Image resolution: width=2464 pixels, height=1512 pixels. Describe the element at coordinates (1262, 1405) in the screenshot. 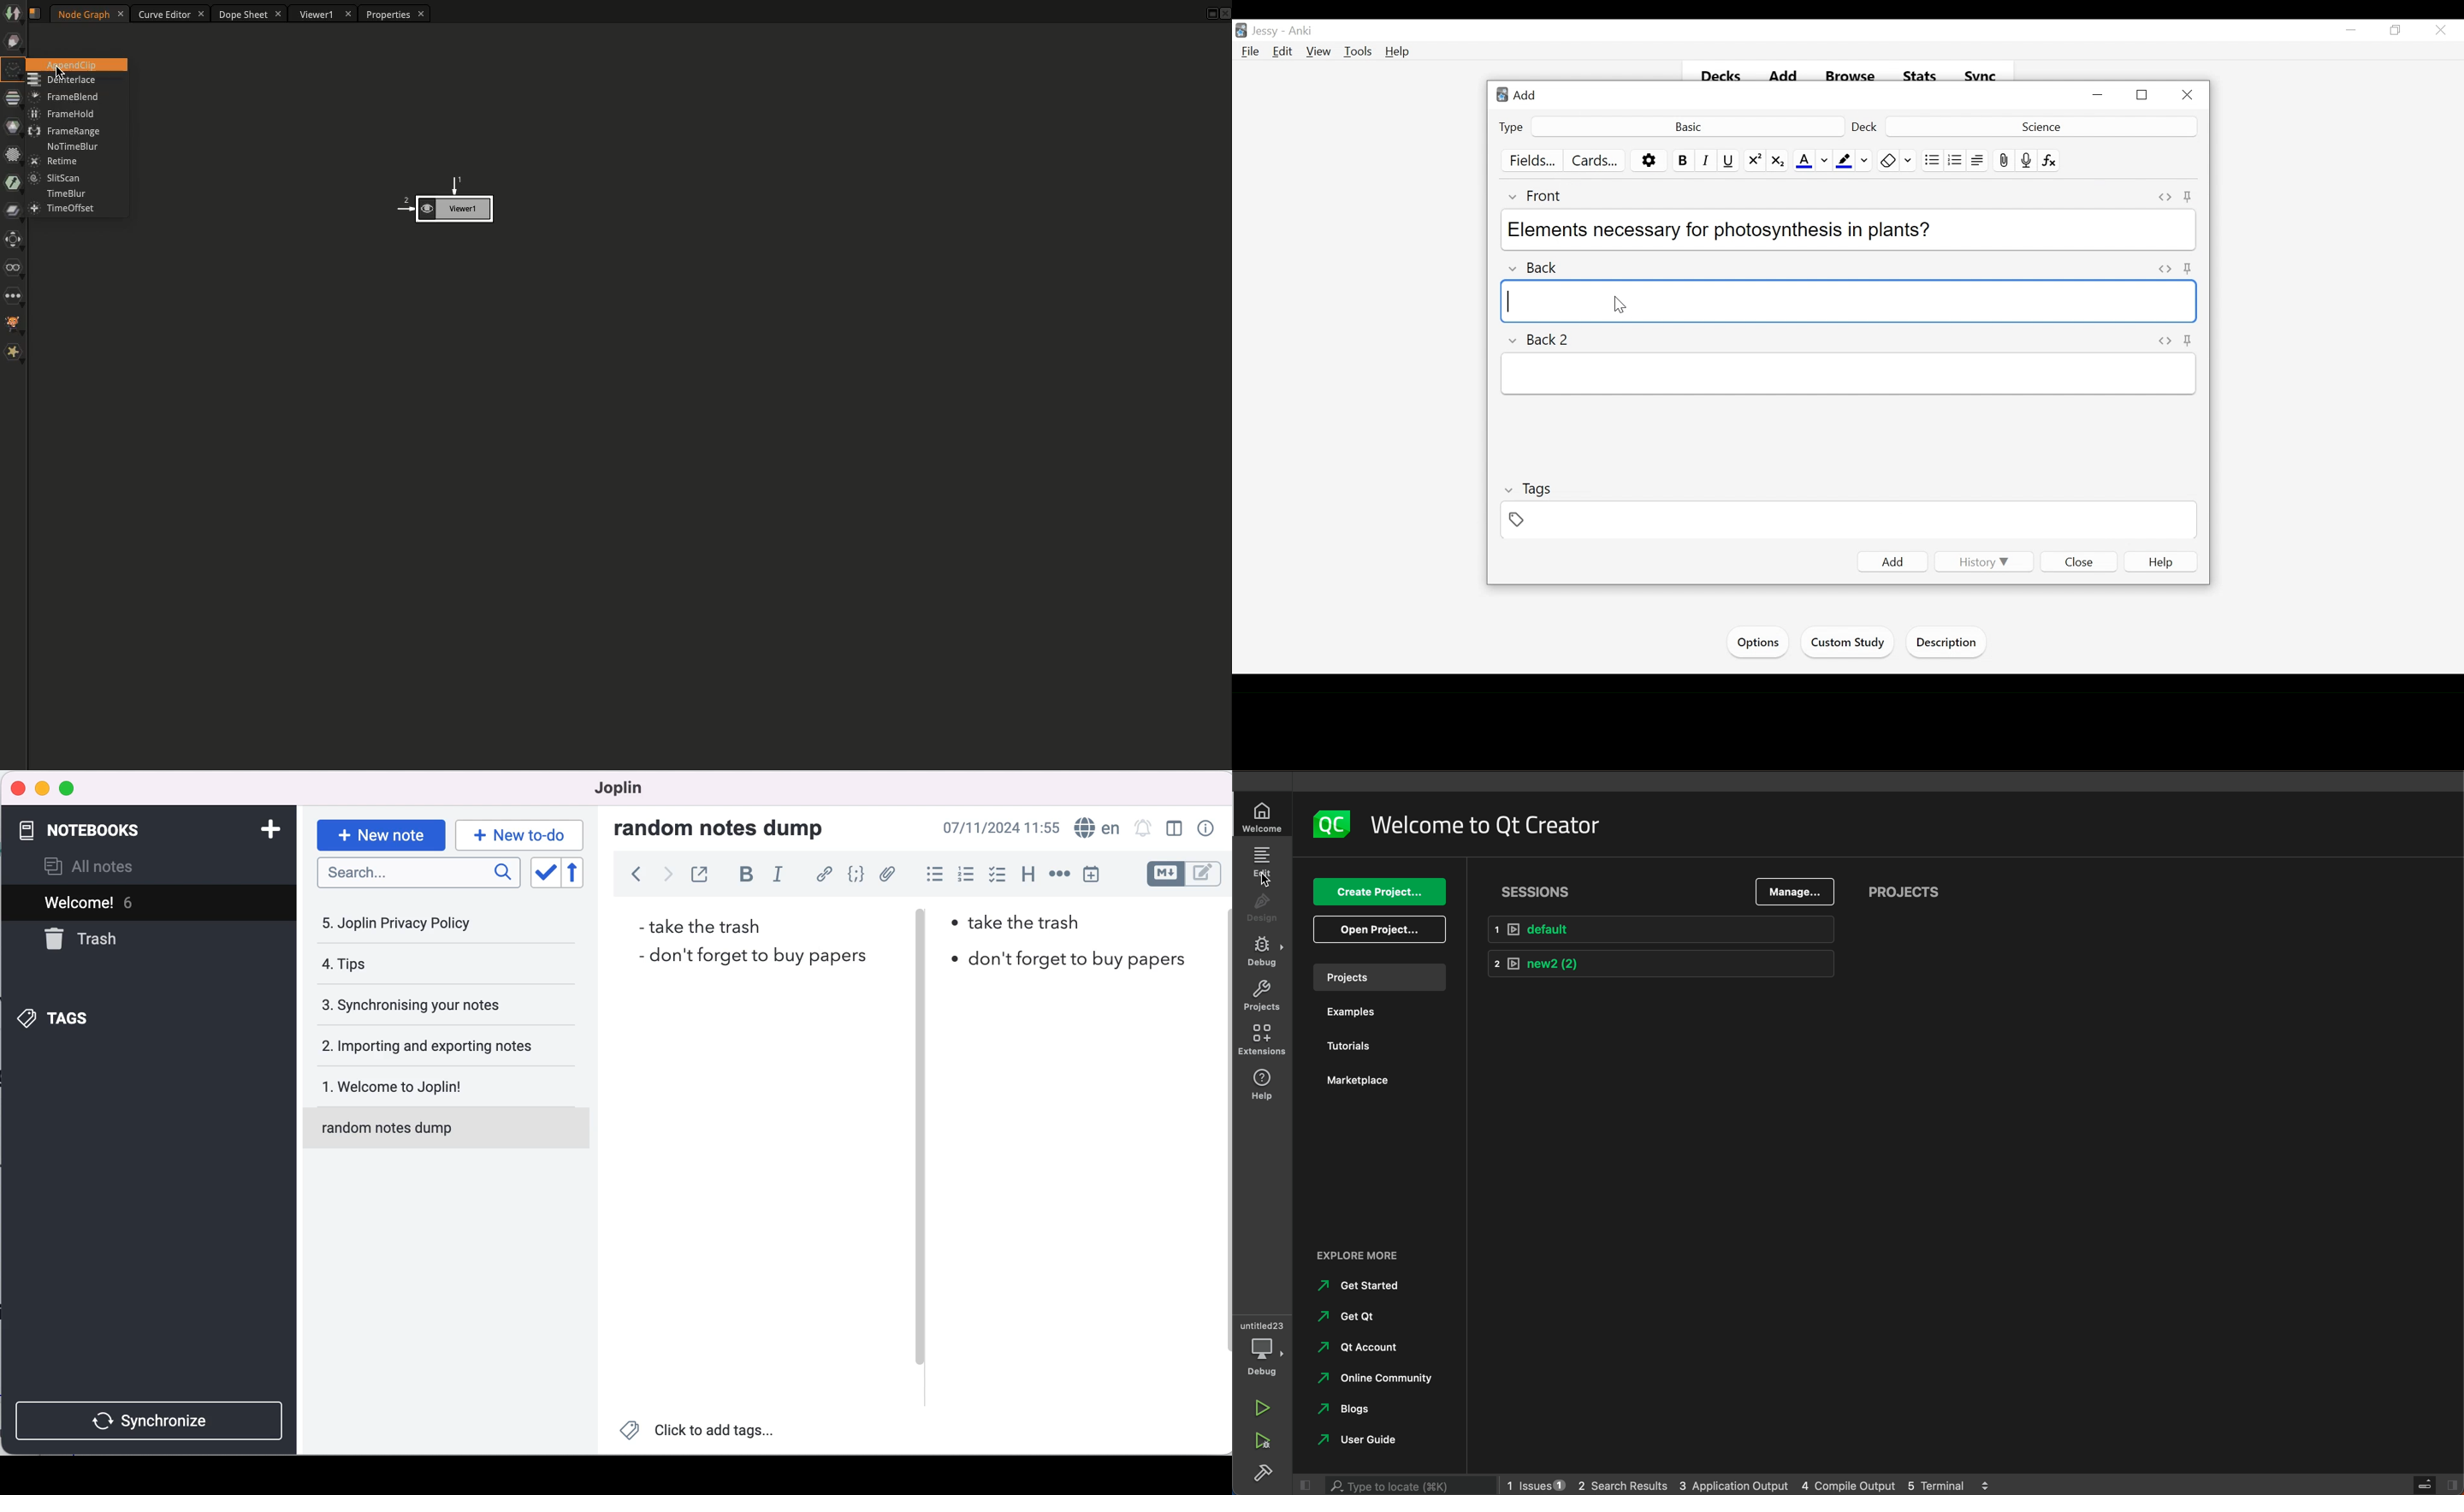

I see `run` at that location.